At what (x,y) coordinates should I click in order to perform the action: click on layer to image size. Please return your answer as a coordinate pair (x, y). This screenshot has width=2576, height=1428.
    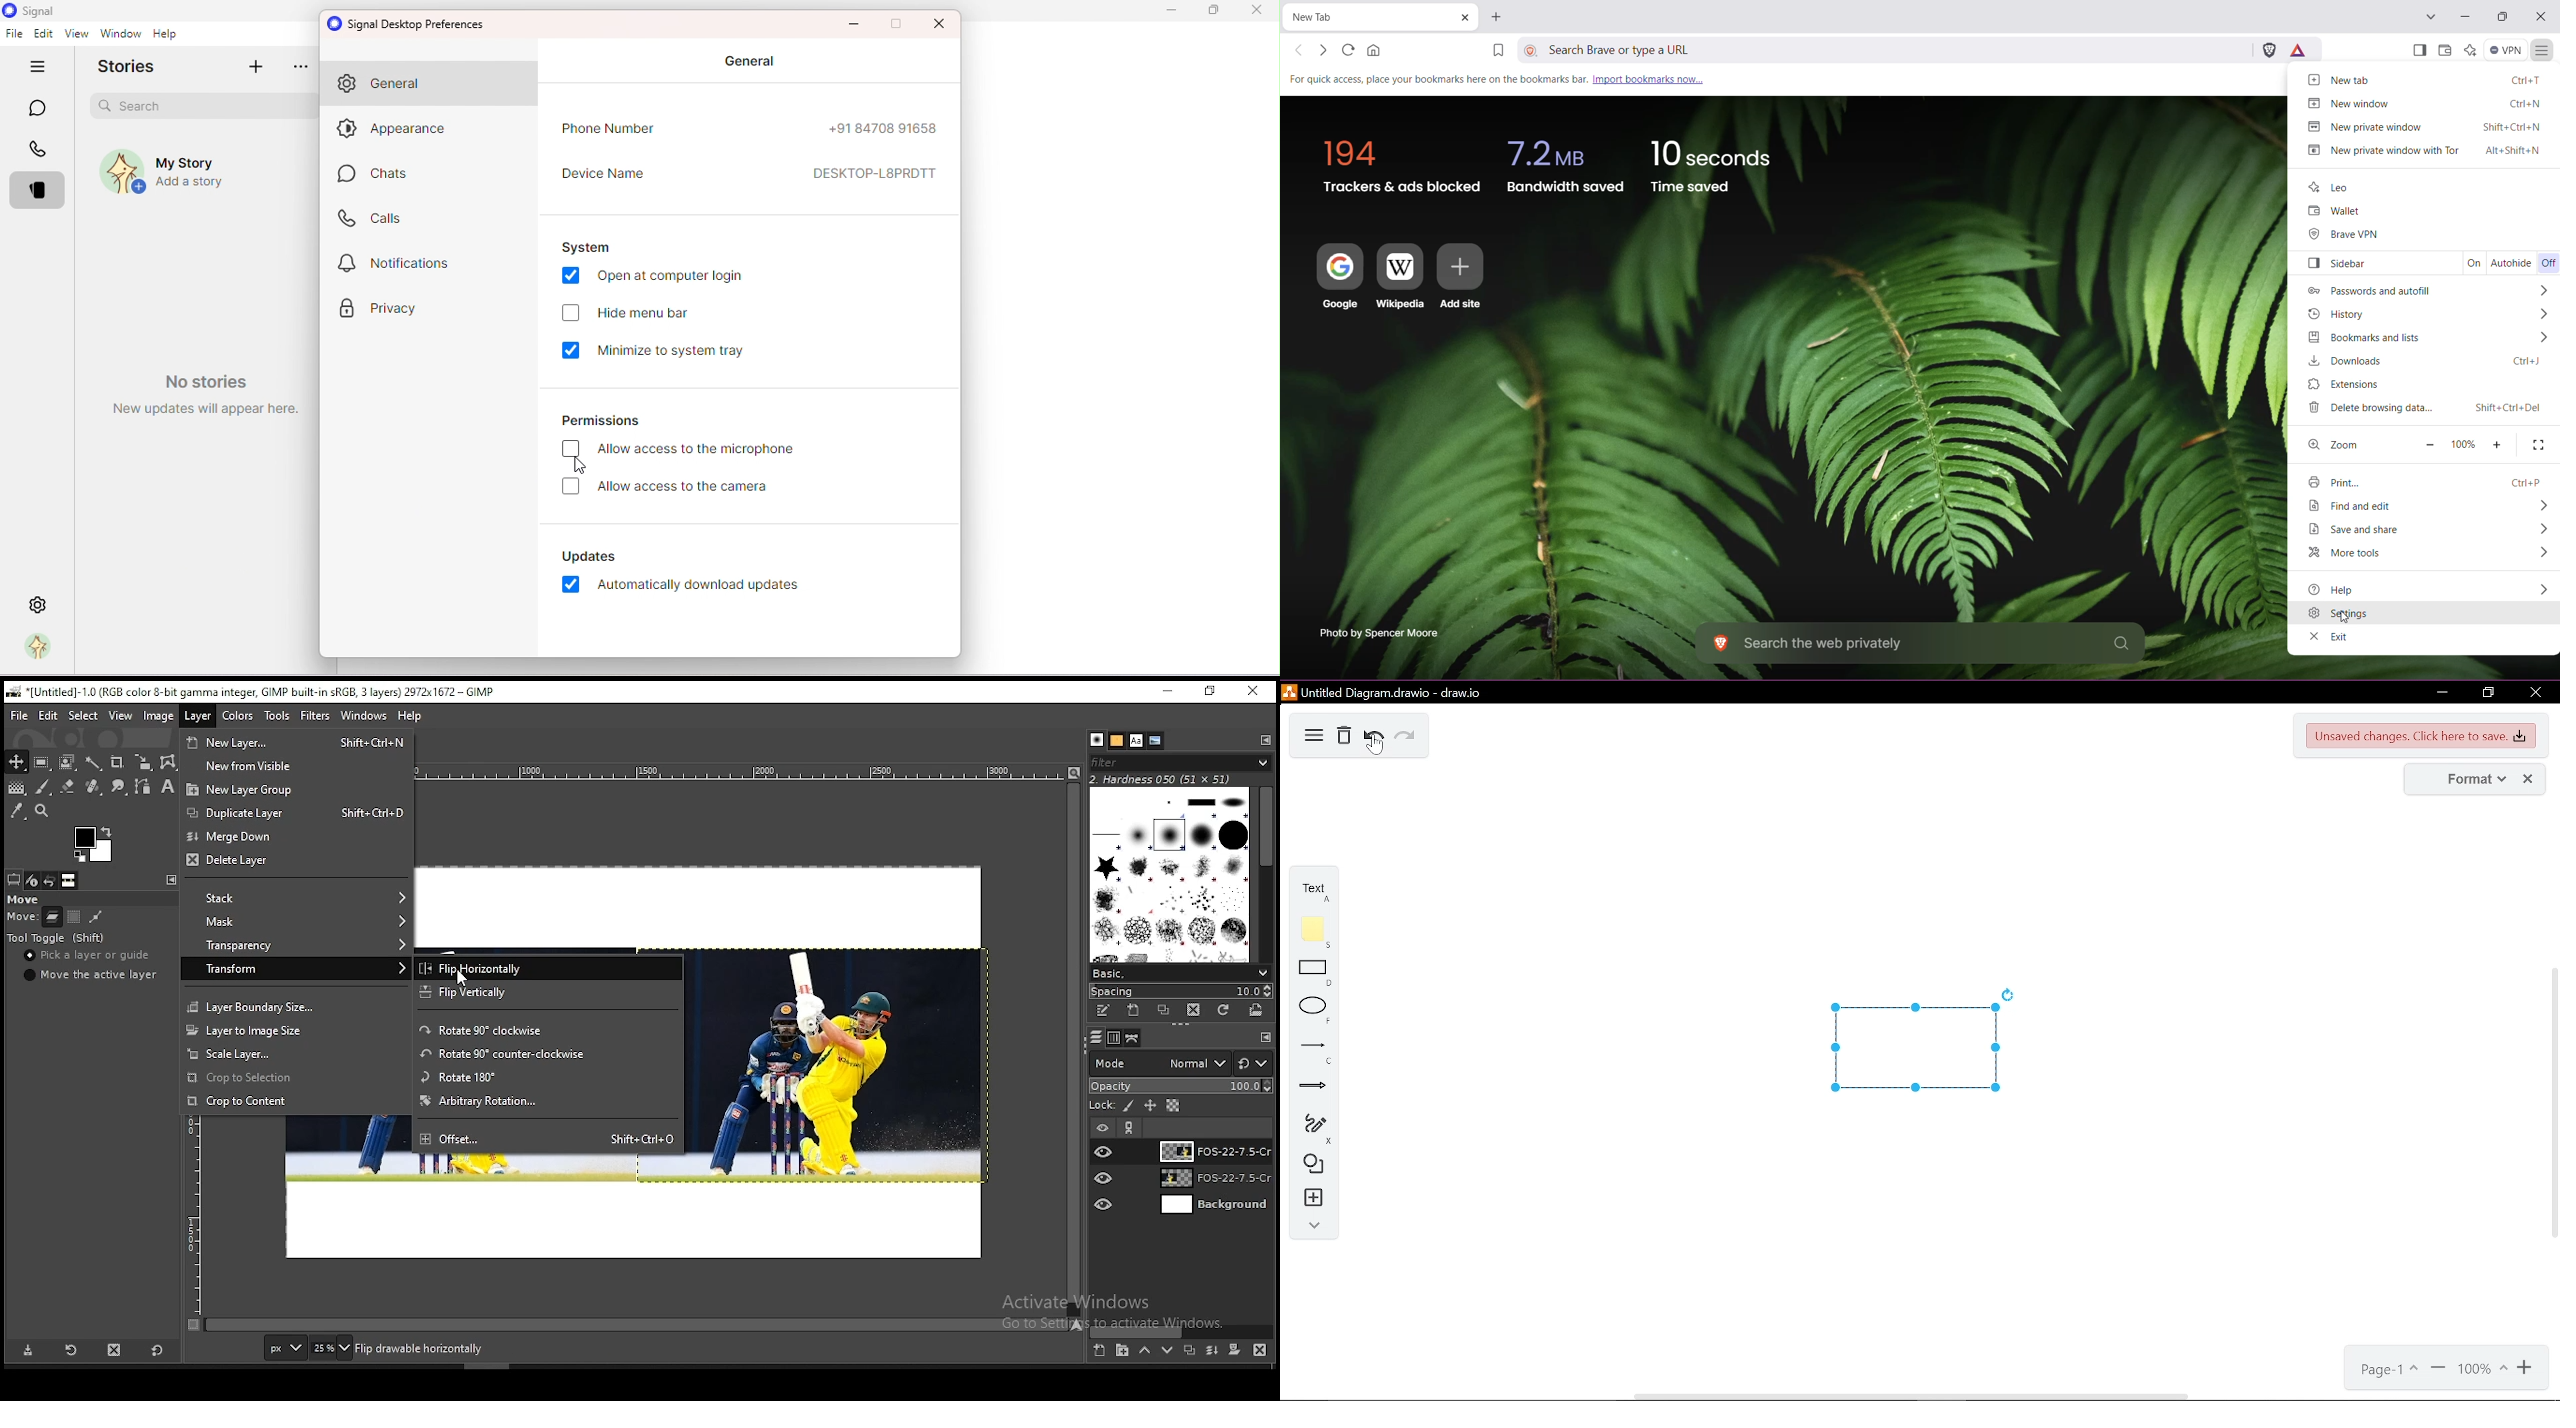
    Looking at the image, I should click on (296, 1029).